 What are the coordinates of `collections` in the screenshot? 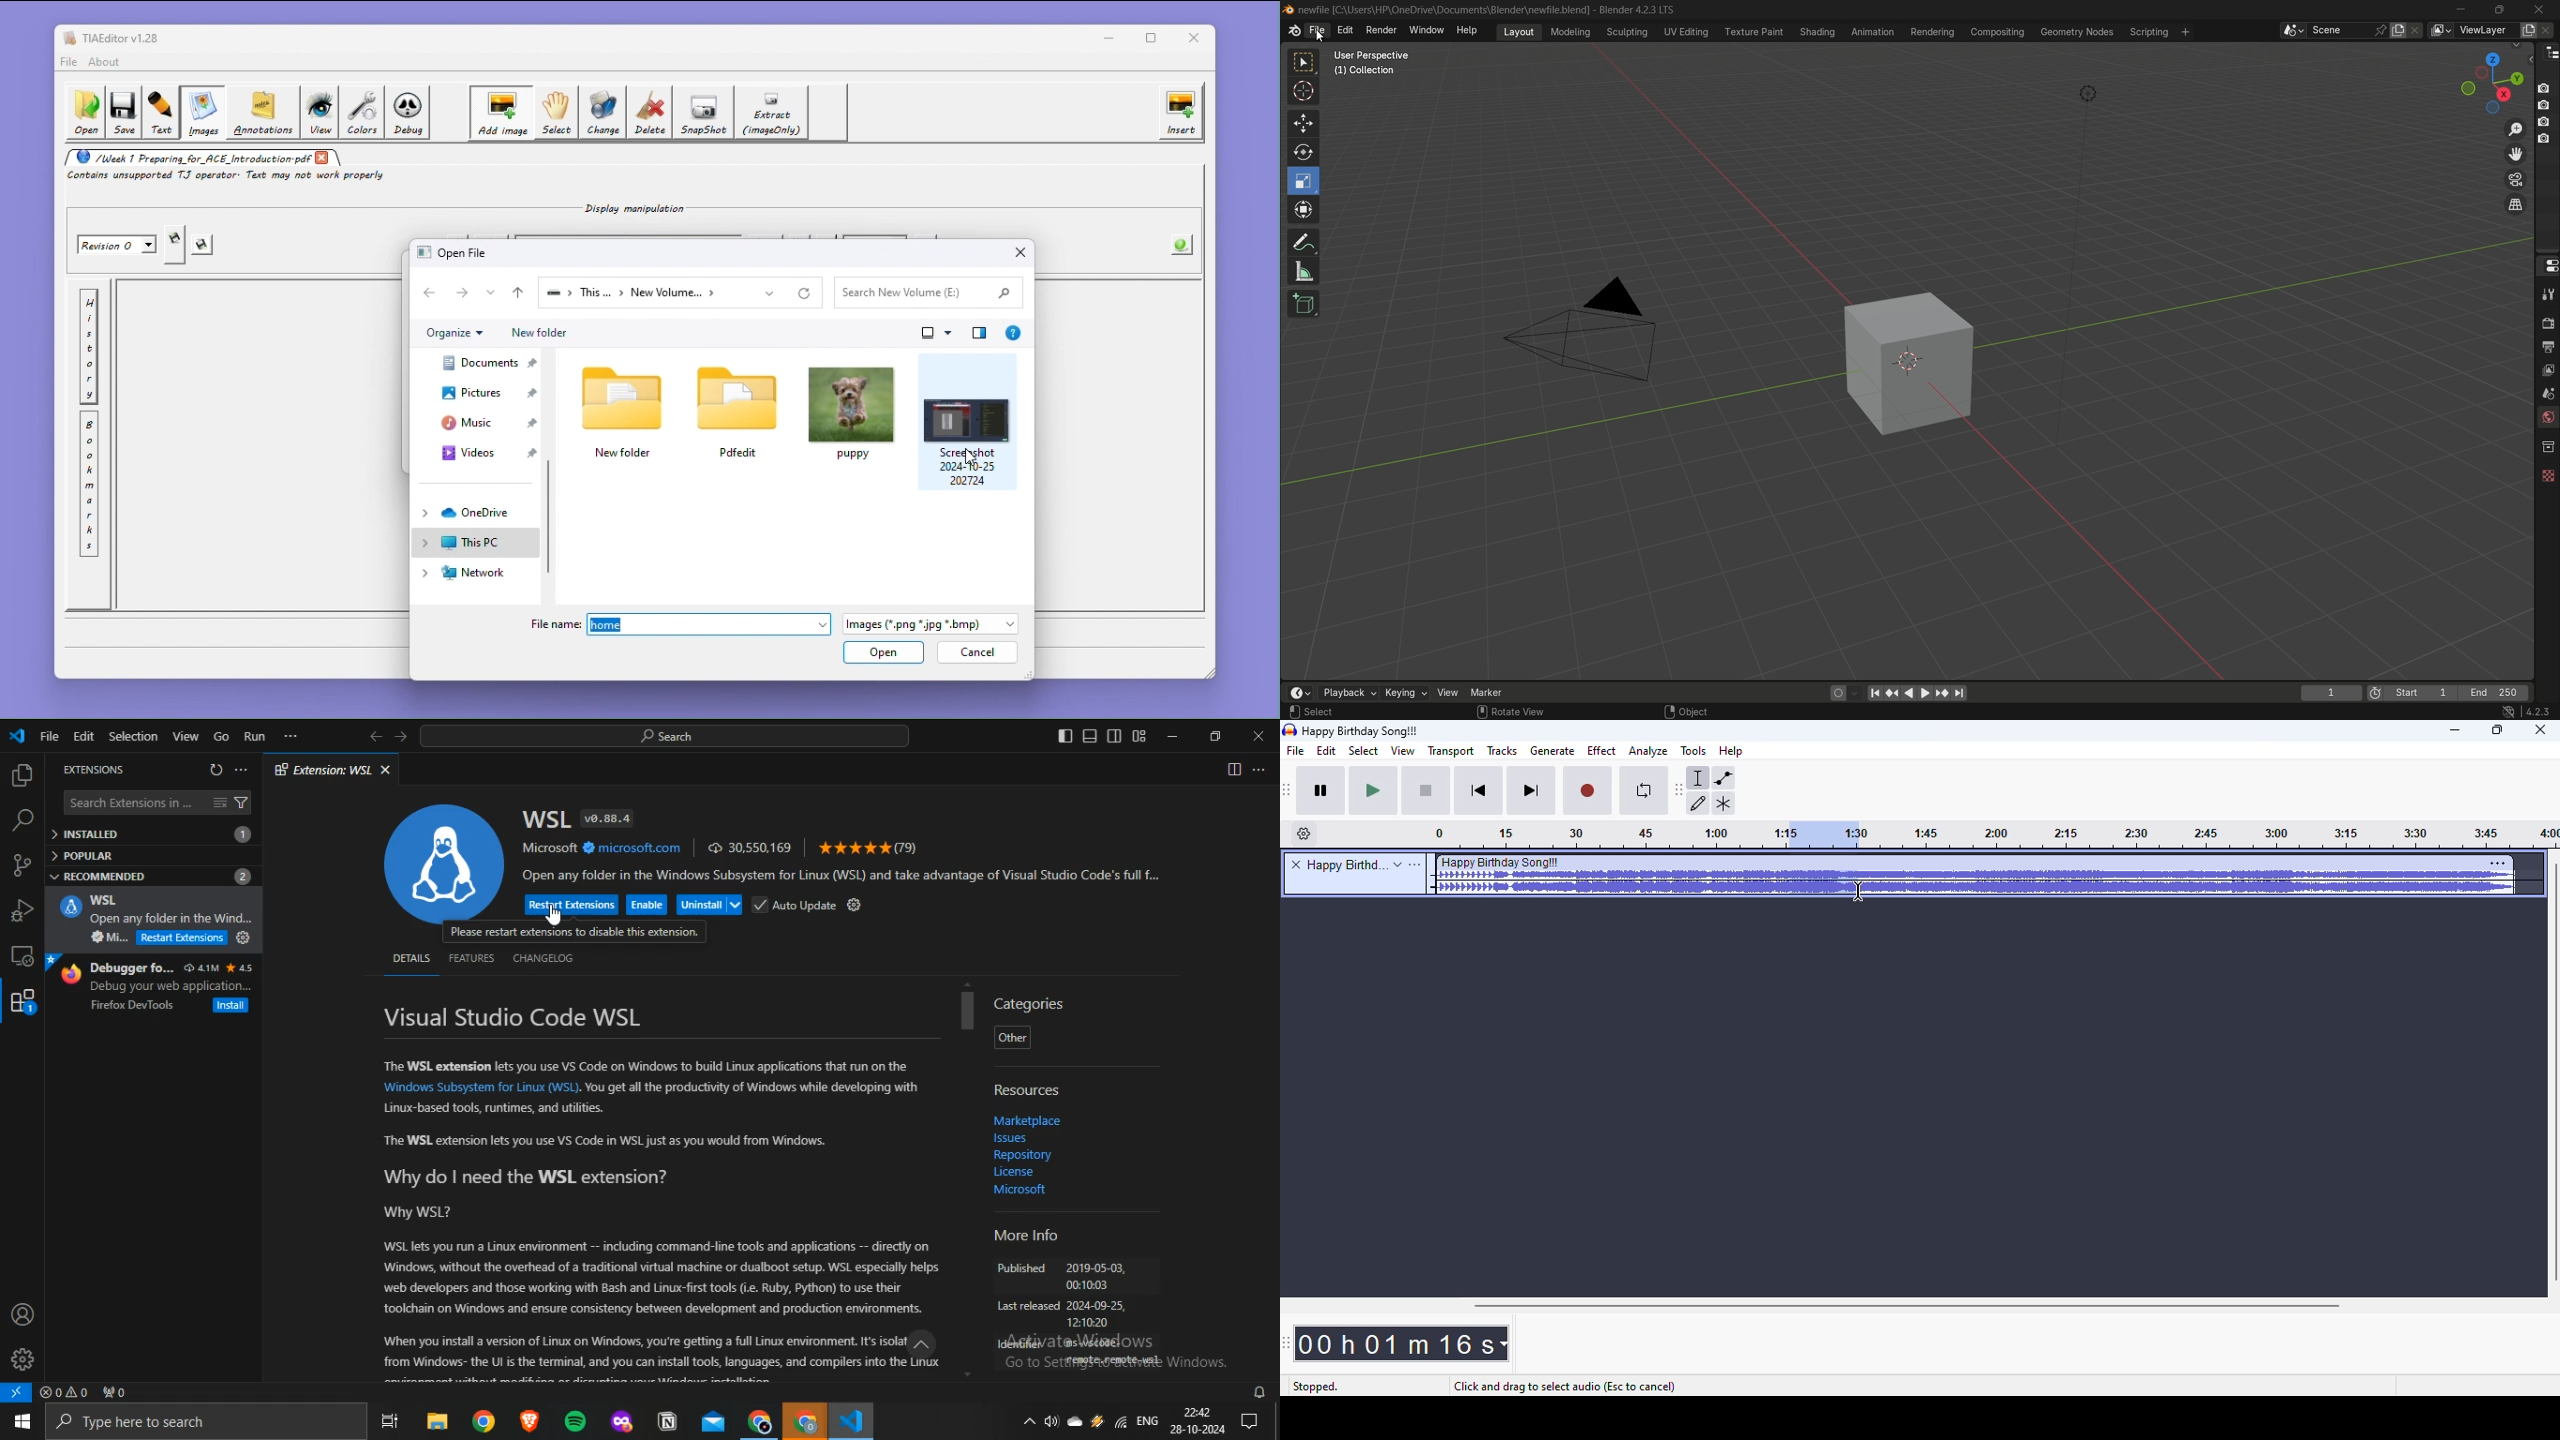 It's located at (2547, 447).